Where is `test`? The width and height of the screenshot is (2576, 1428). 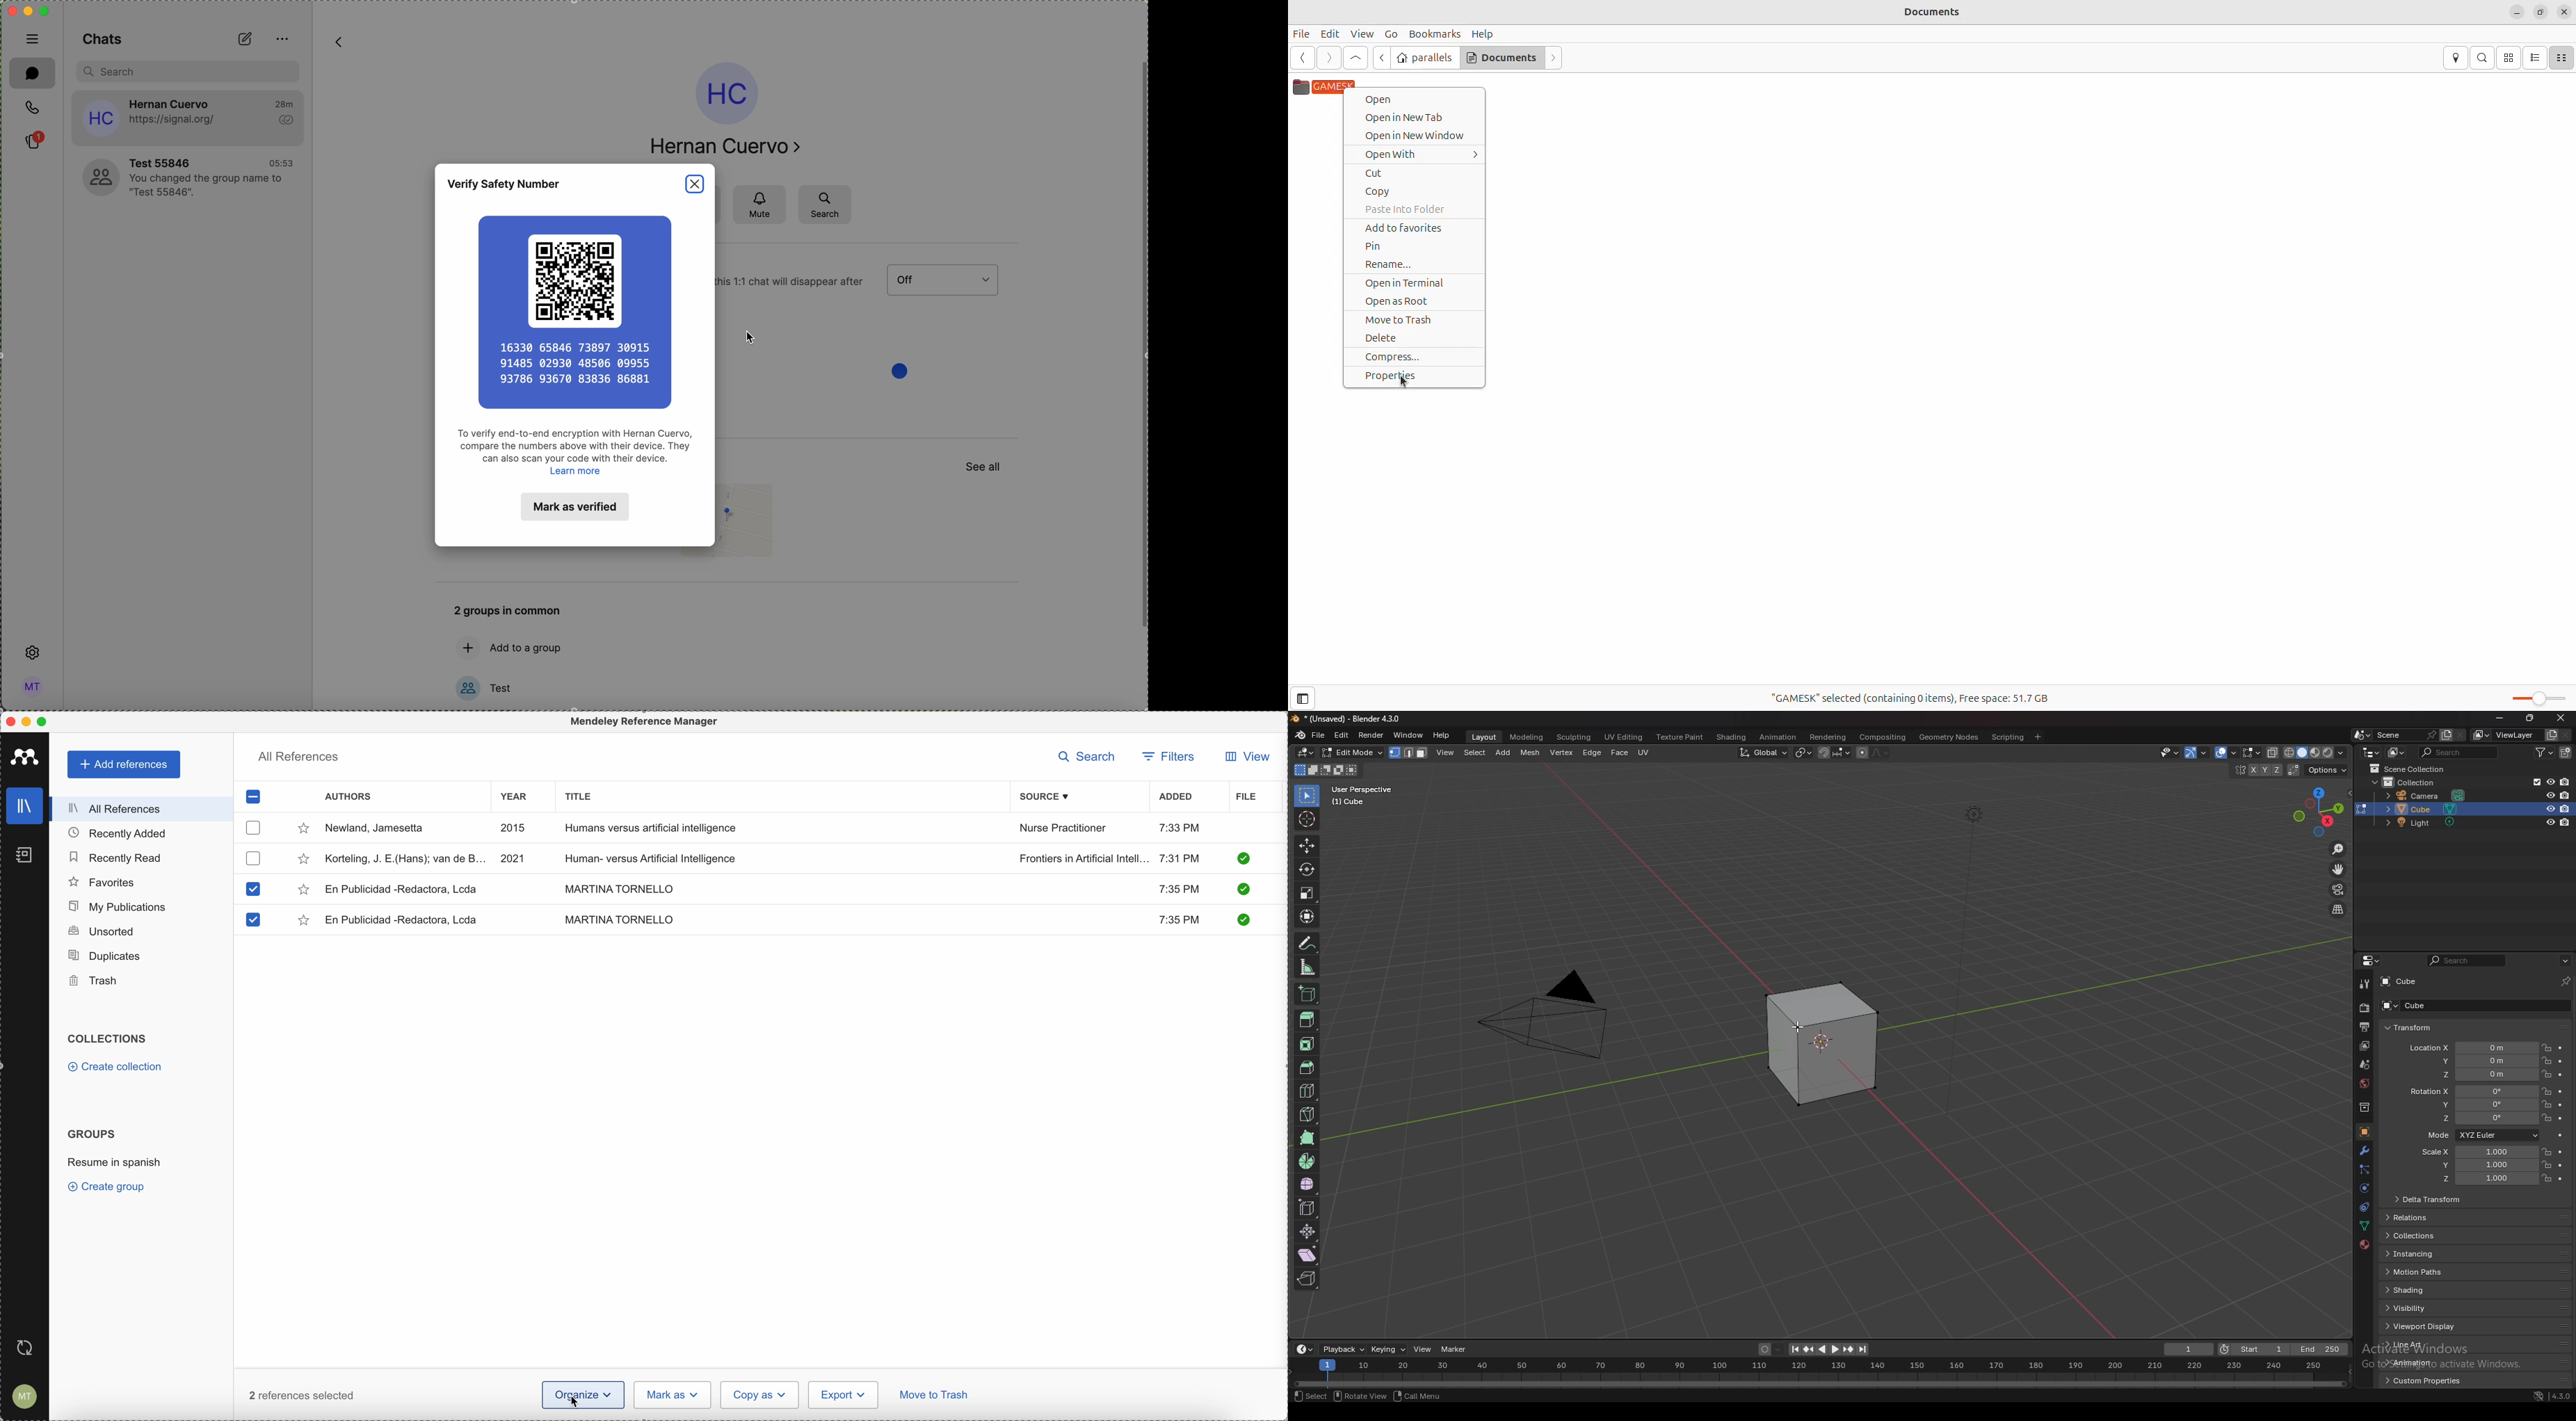
test is located at coordinates (506, 687).